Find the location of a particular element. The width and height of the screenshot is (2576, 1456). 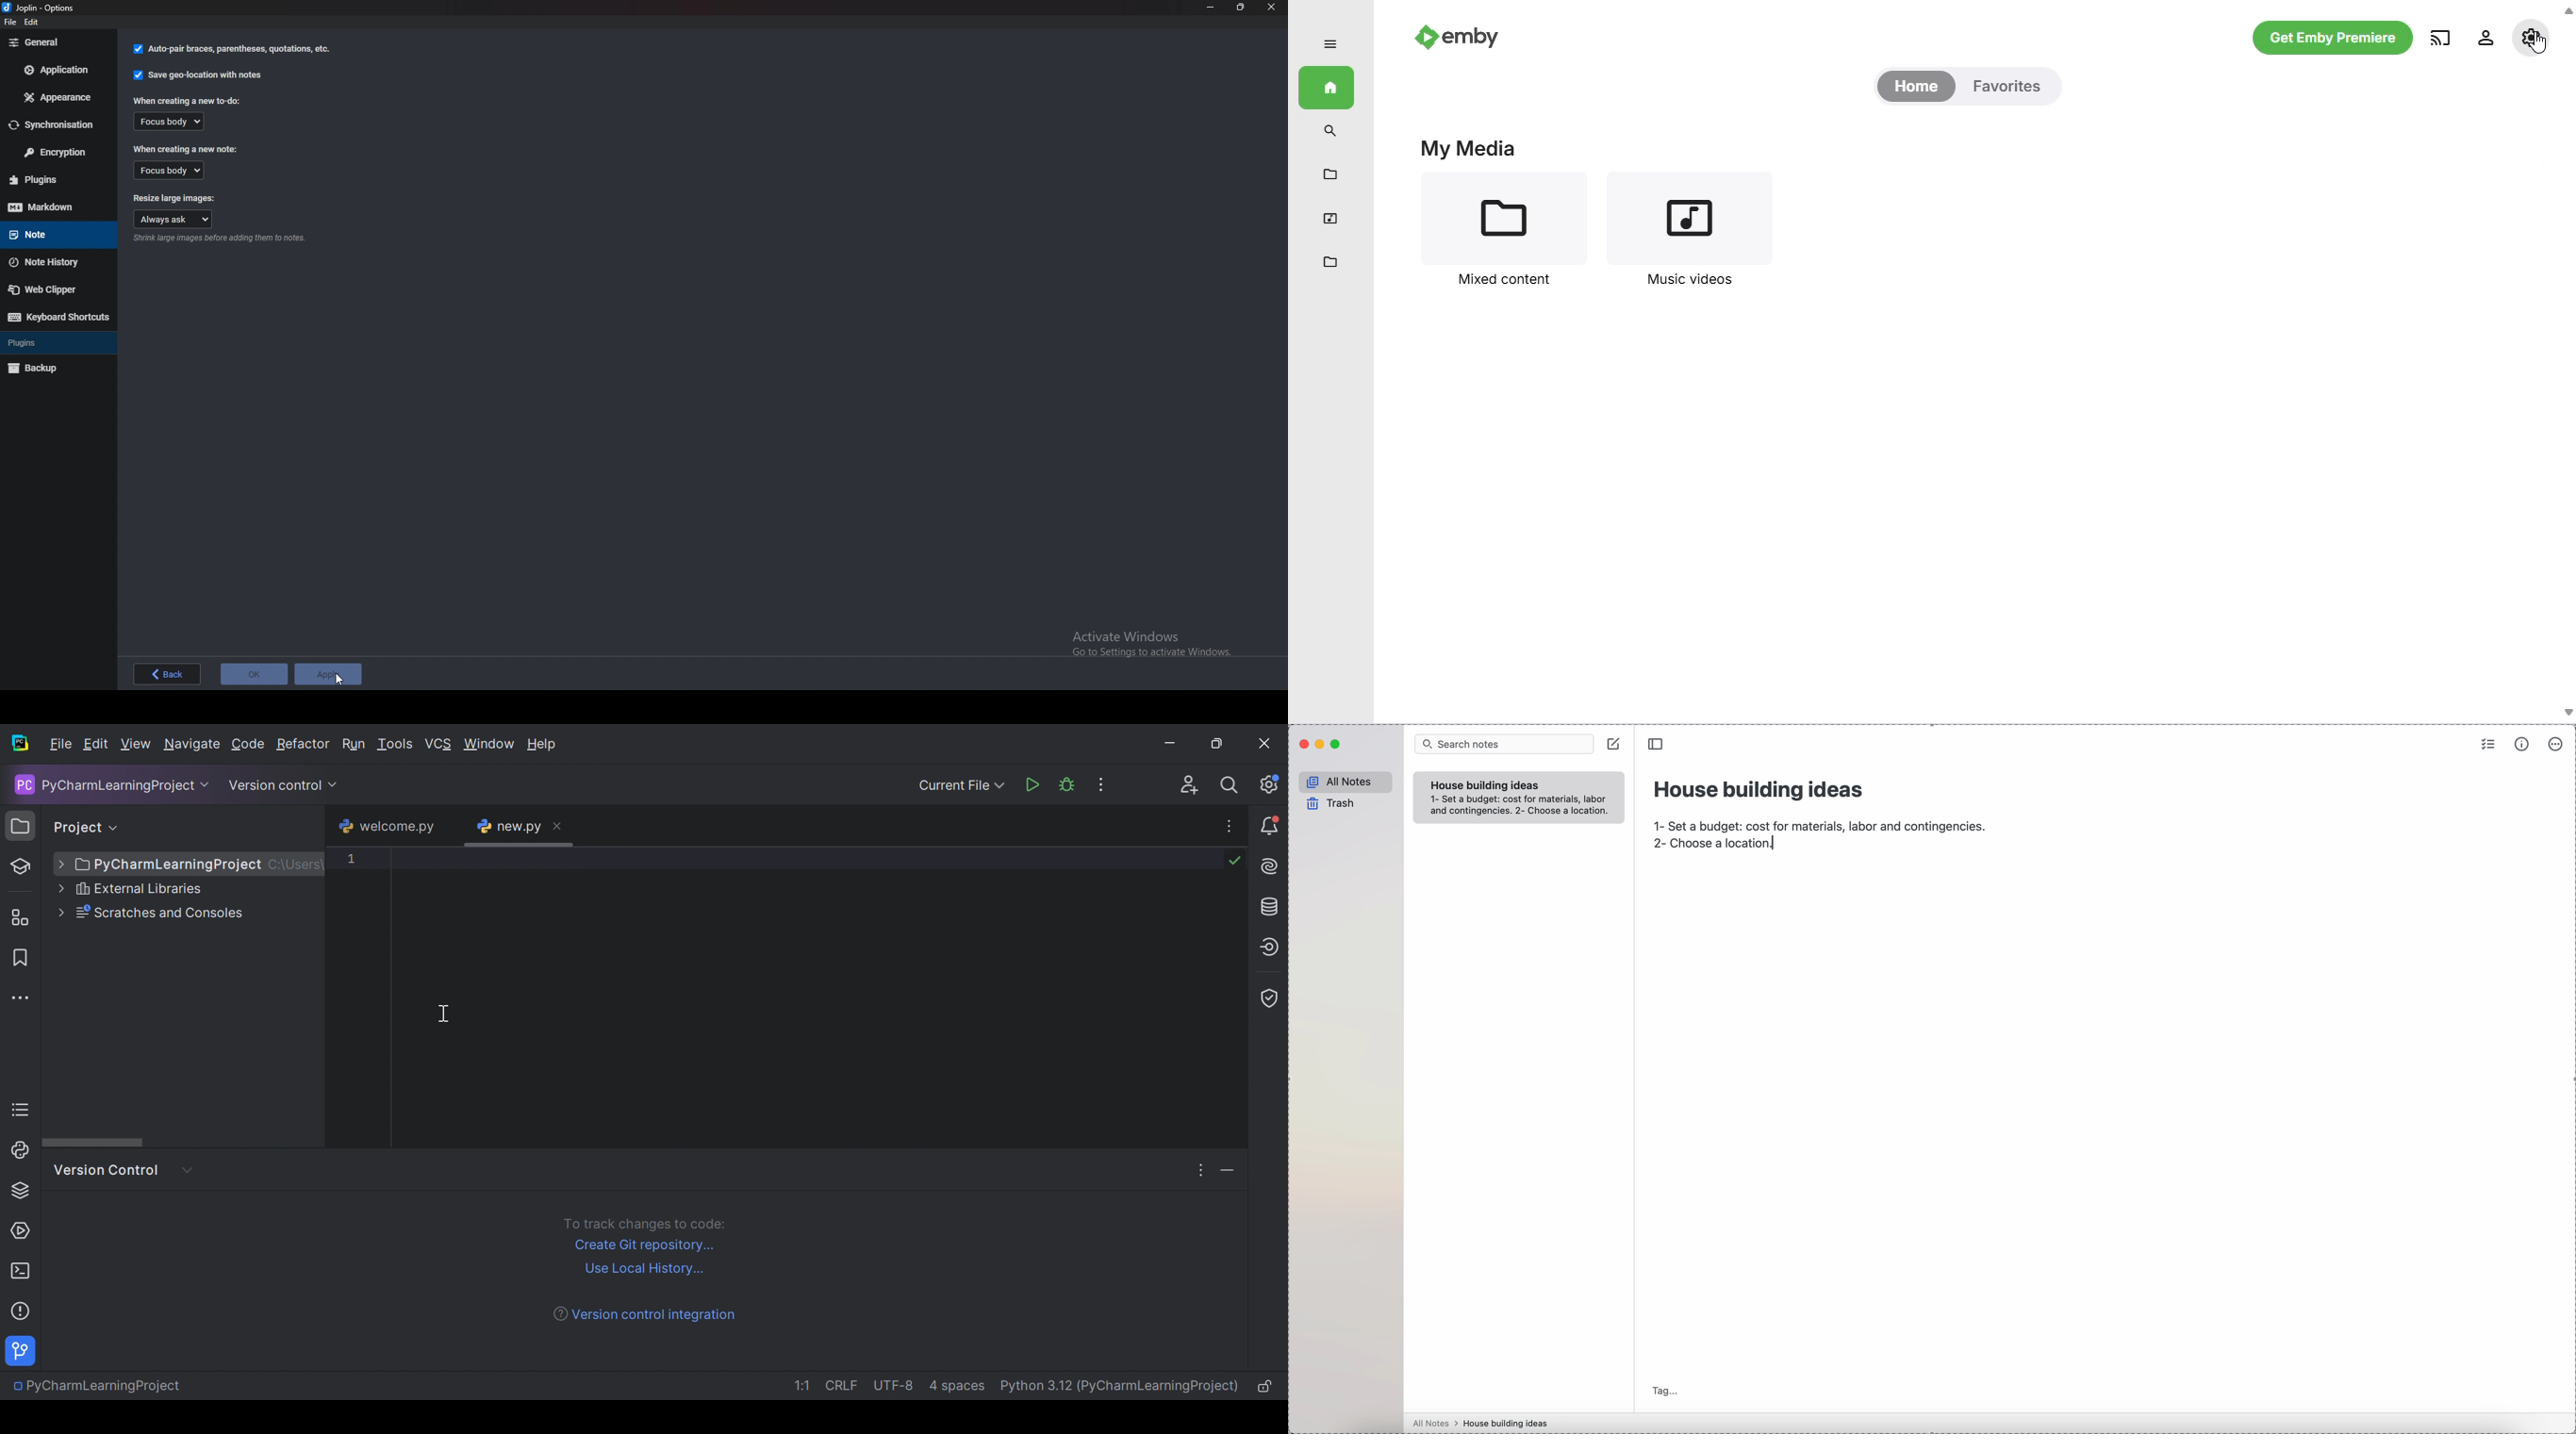

mark down is located at coordinates (55, 207).